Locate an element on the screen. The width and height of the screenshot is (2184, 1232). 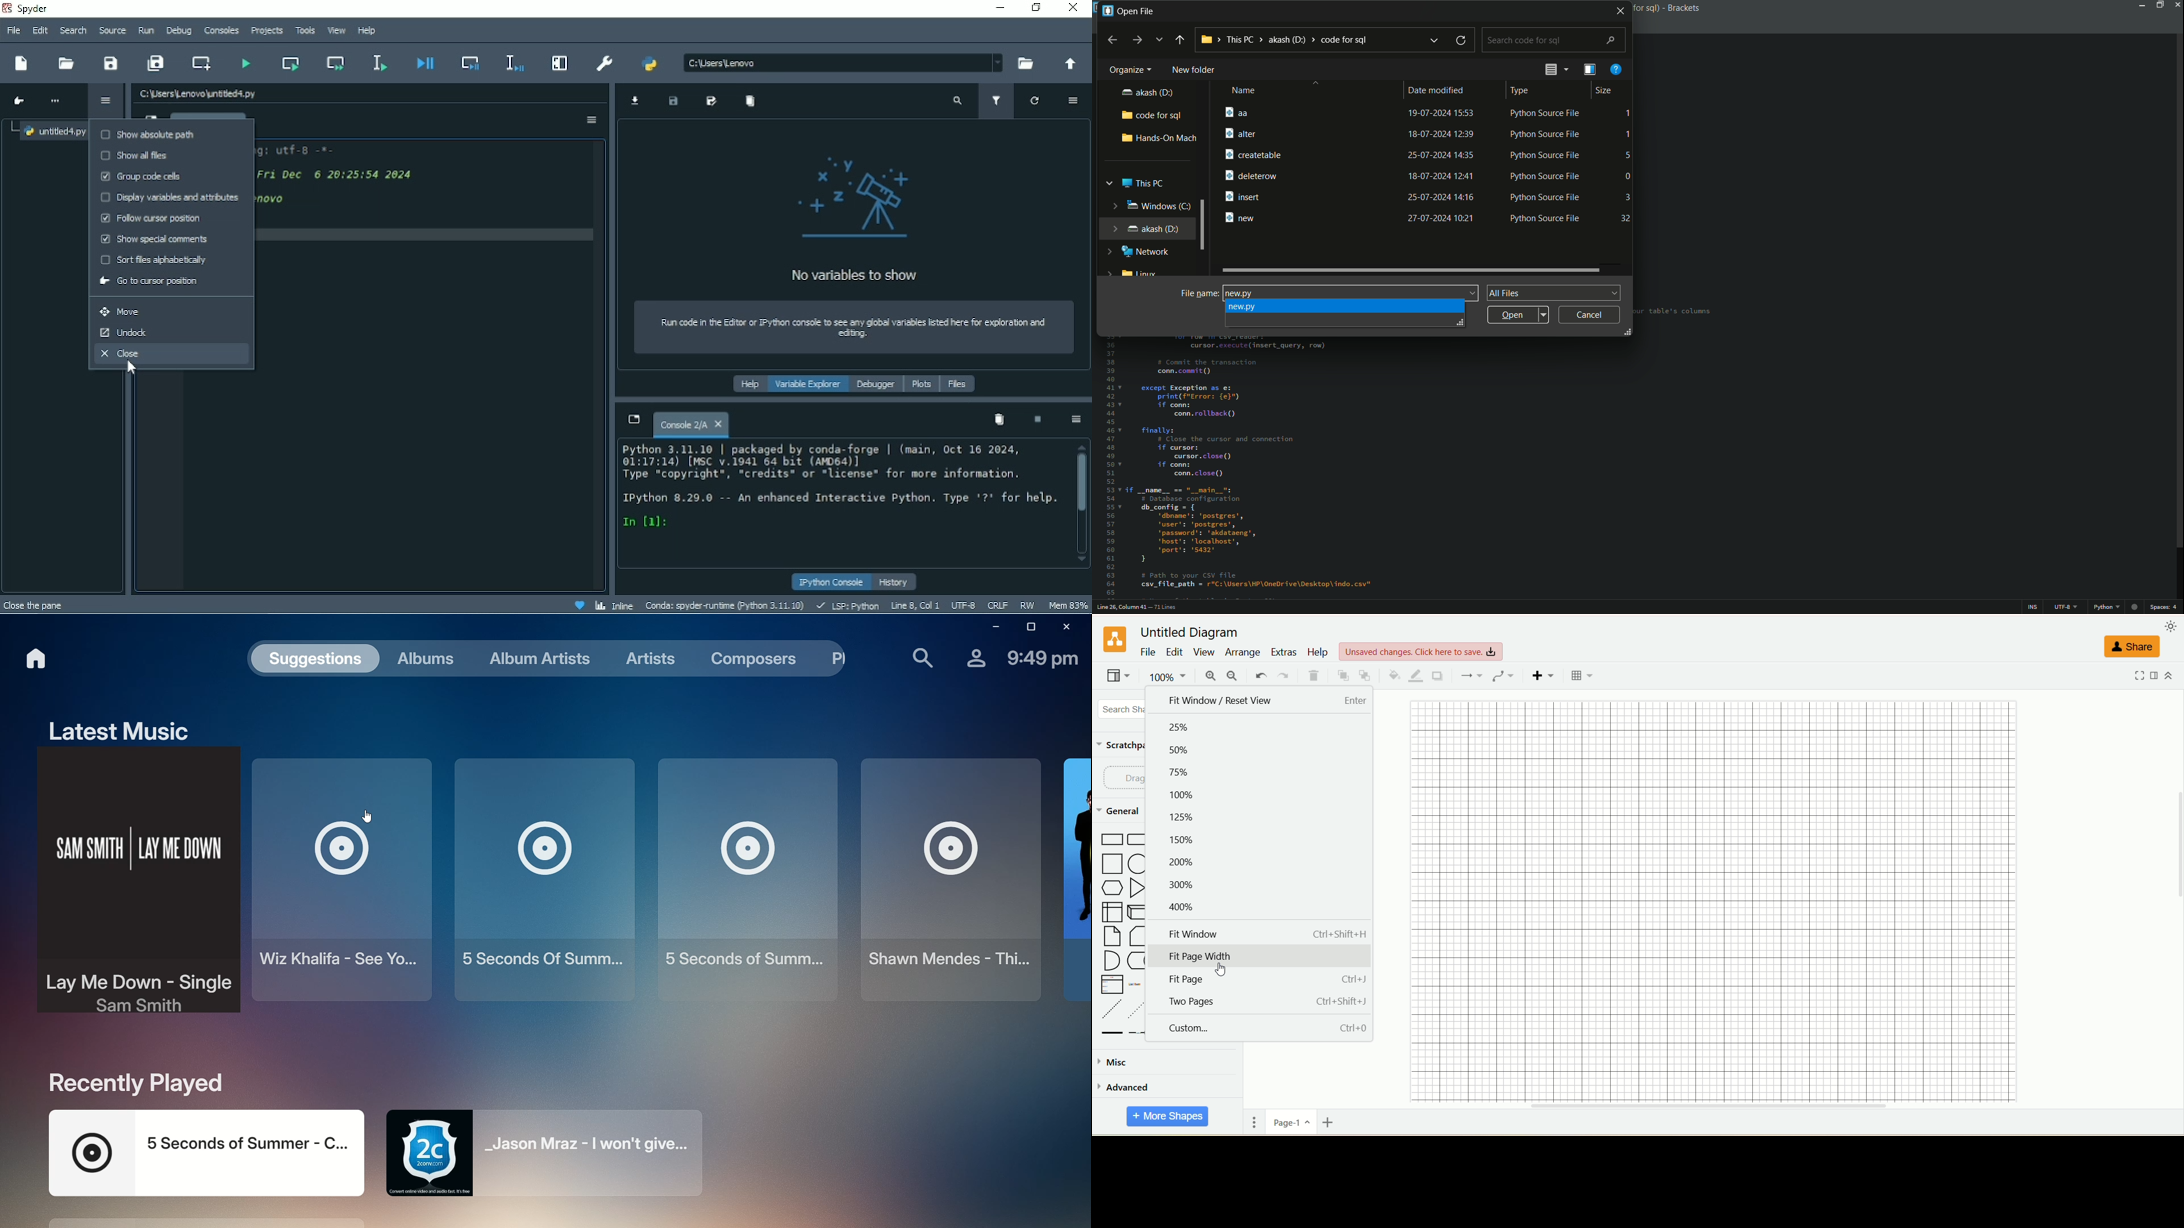
Show special comments is located at coordinates (159, 240).